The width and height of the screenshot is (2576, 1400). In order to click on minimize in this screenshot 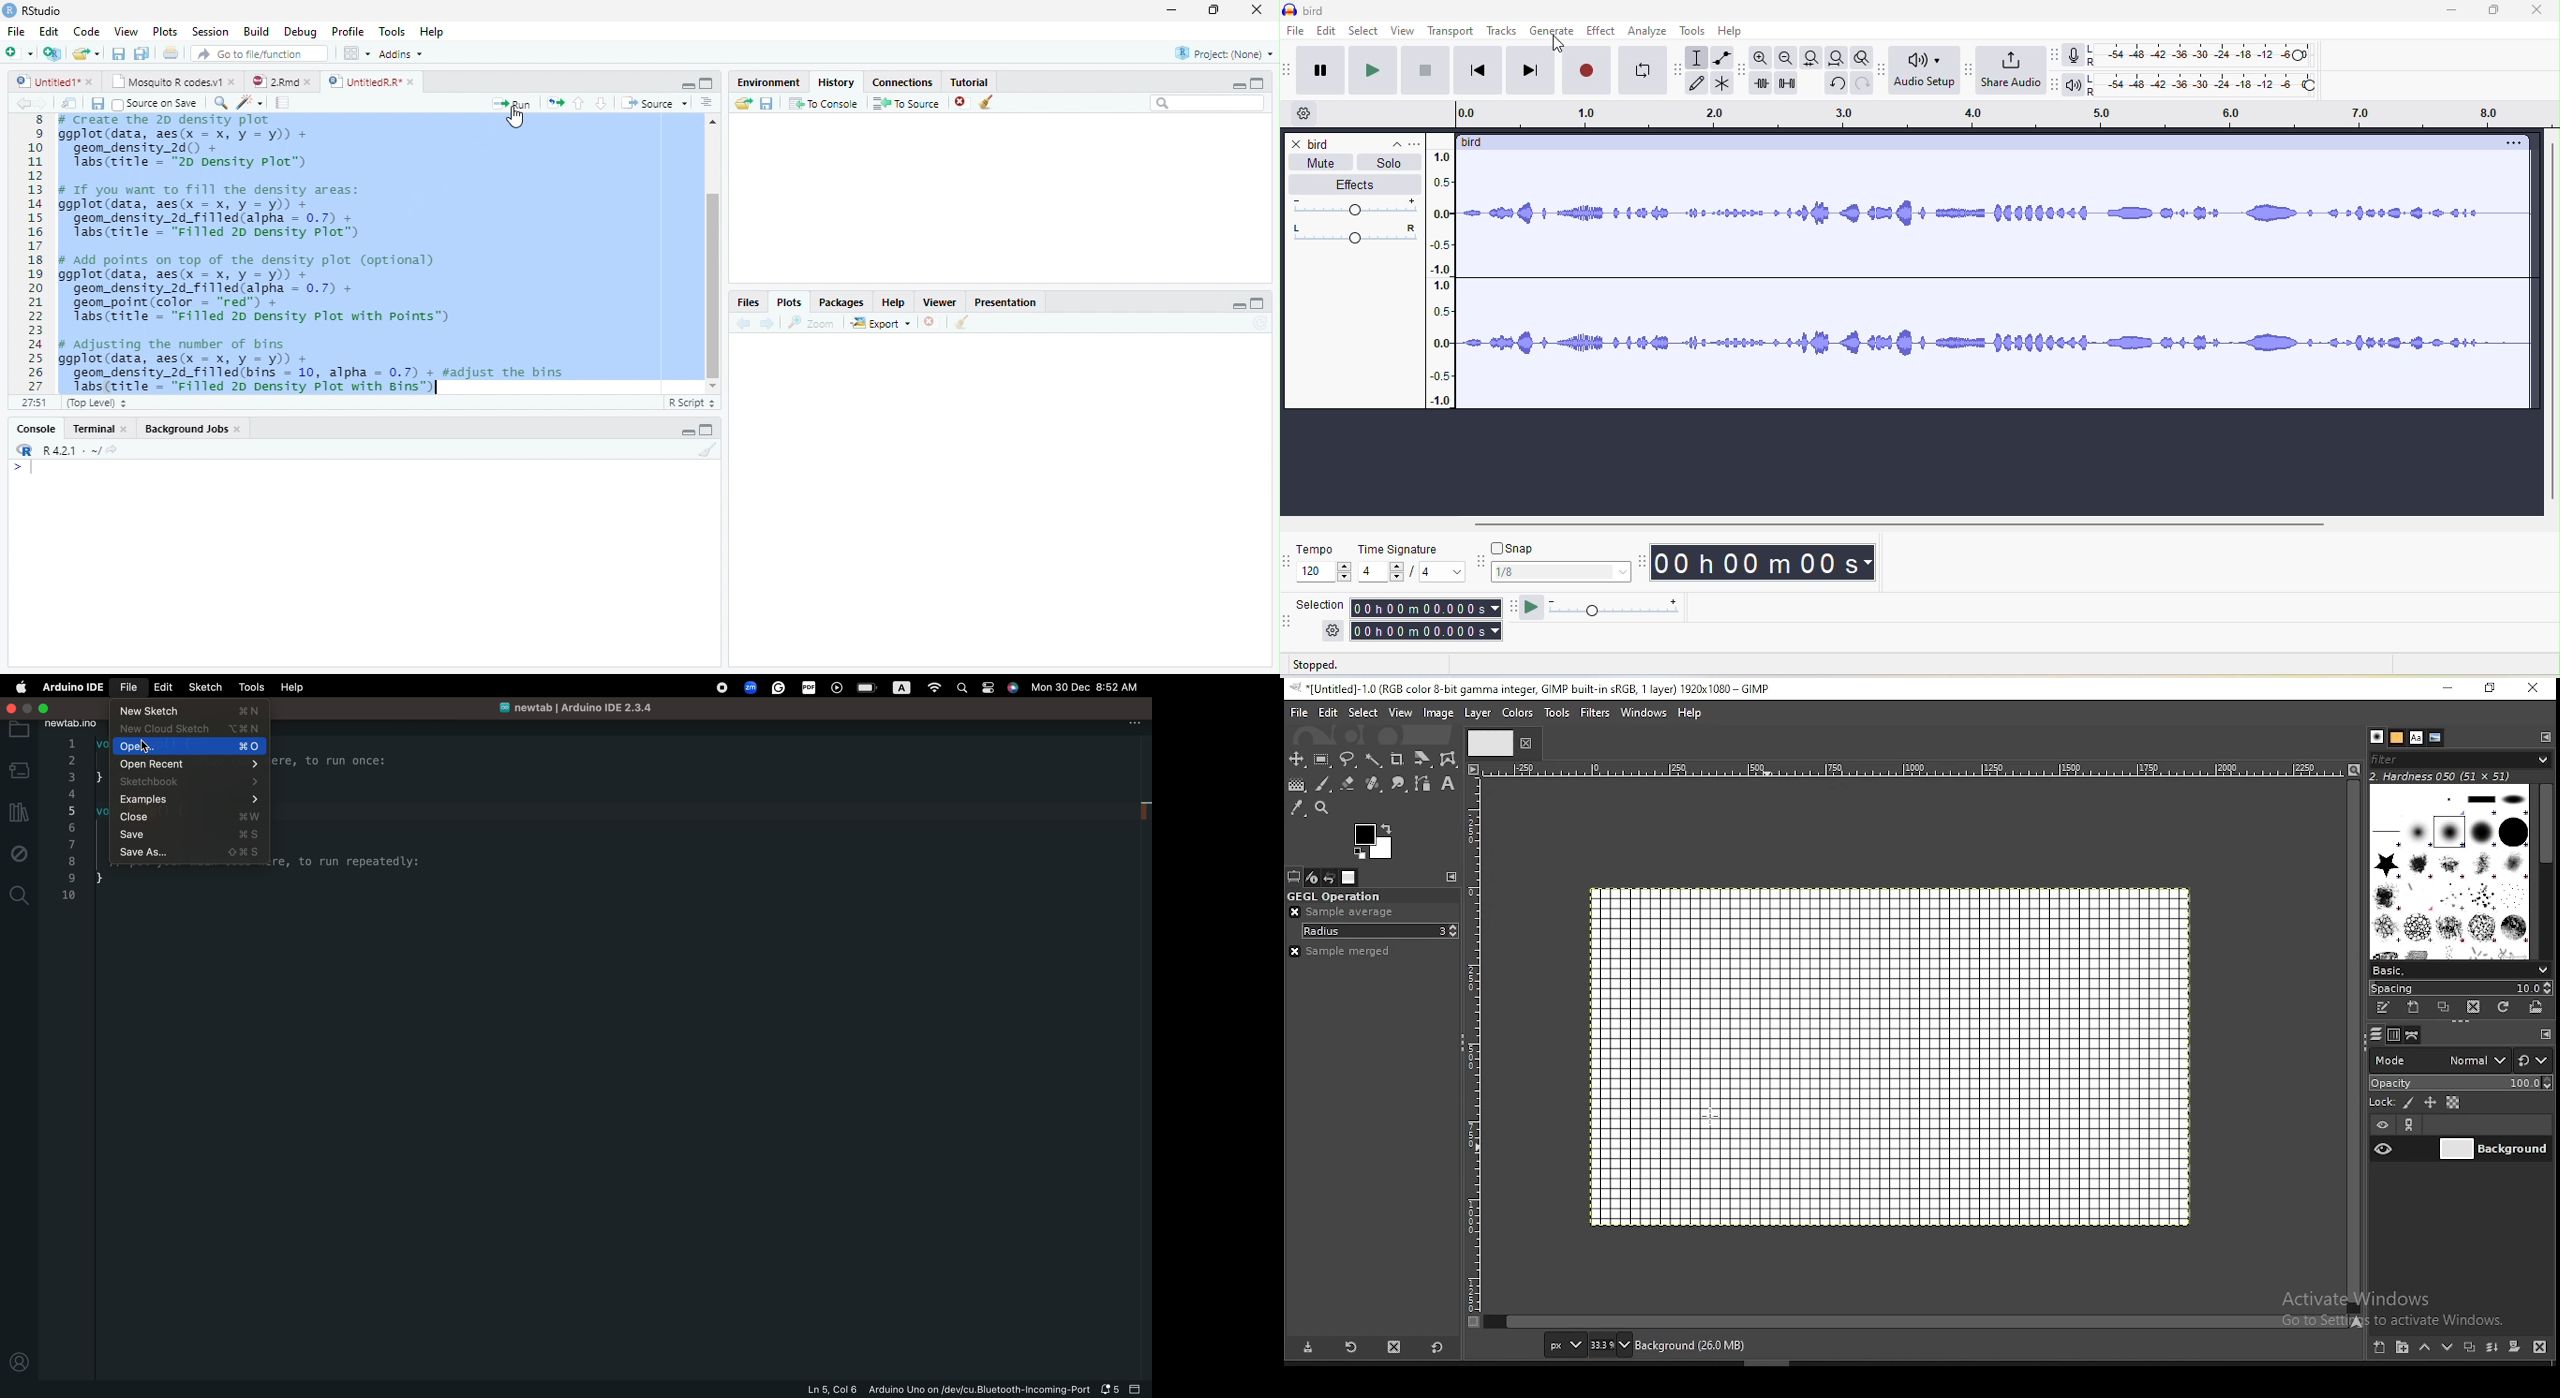, I will do `click(1240, 305)`.